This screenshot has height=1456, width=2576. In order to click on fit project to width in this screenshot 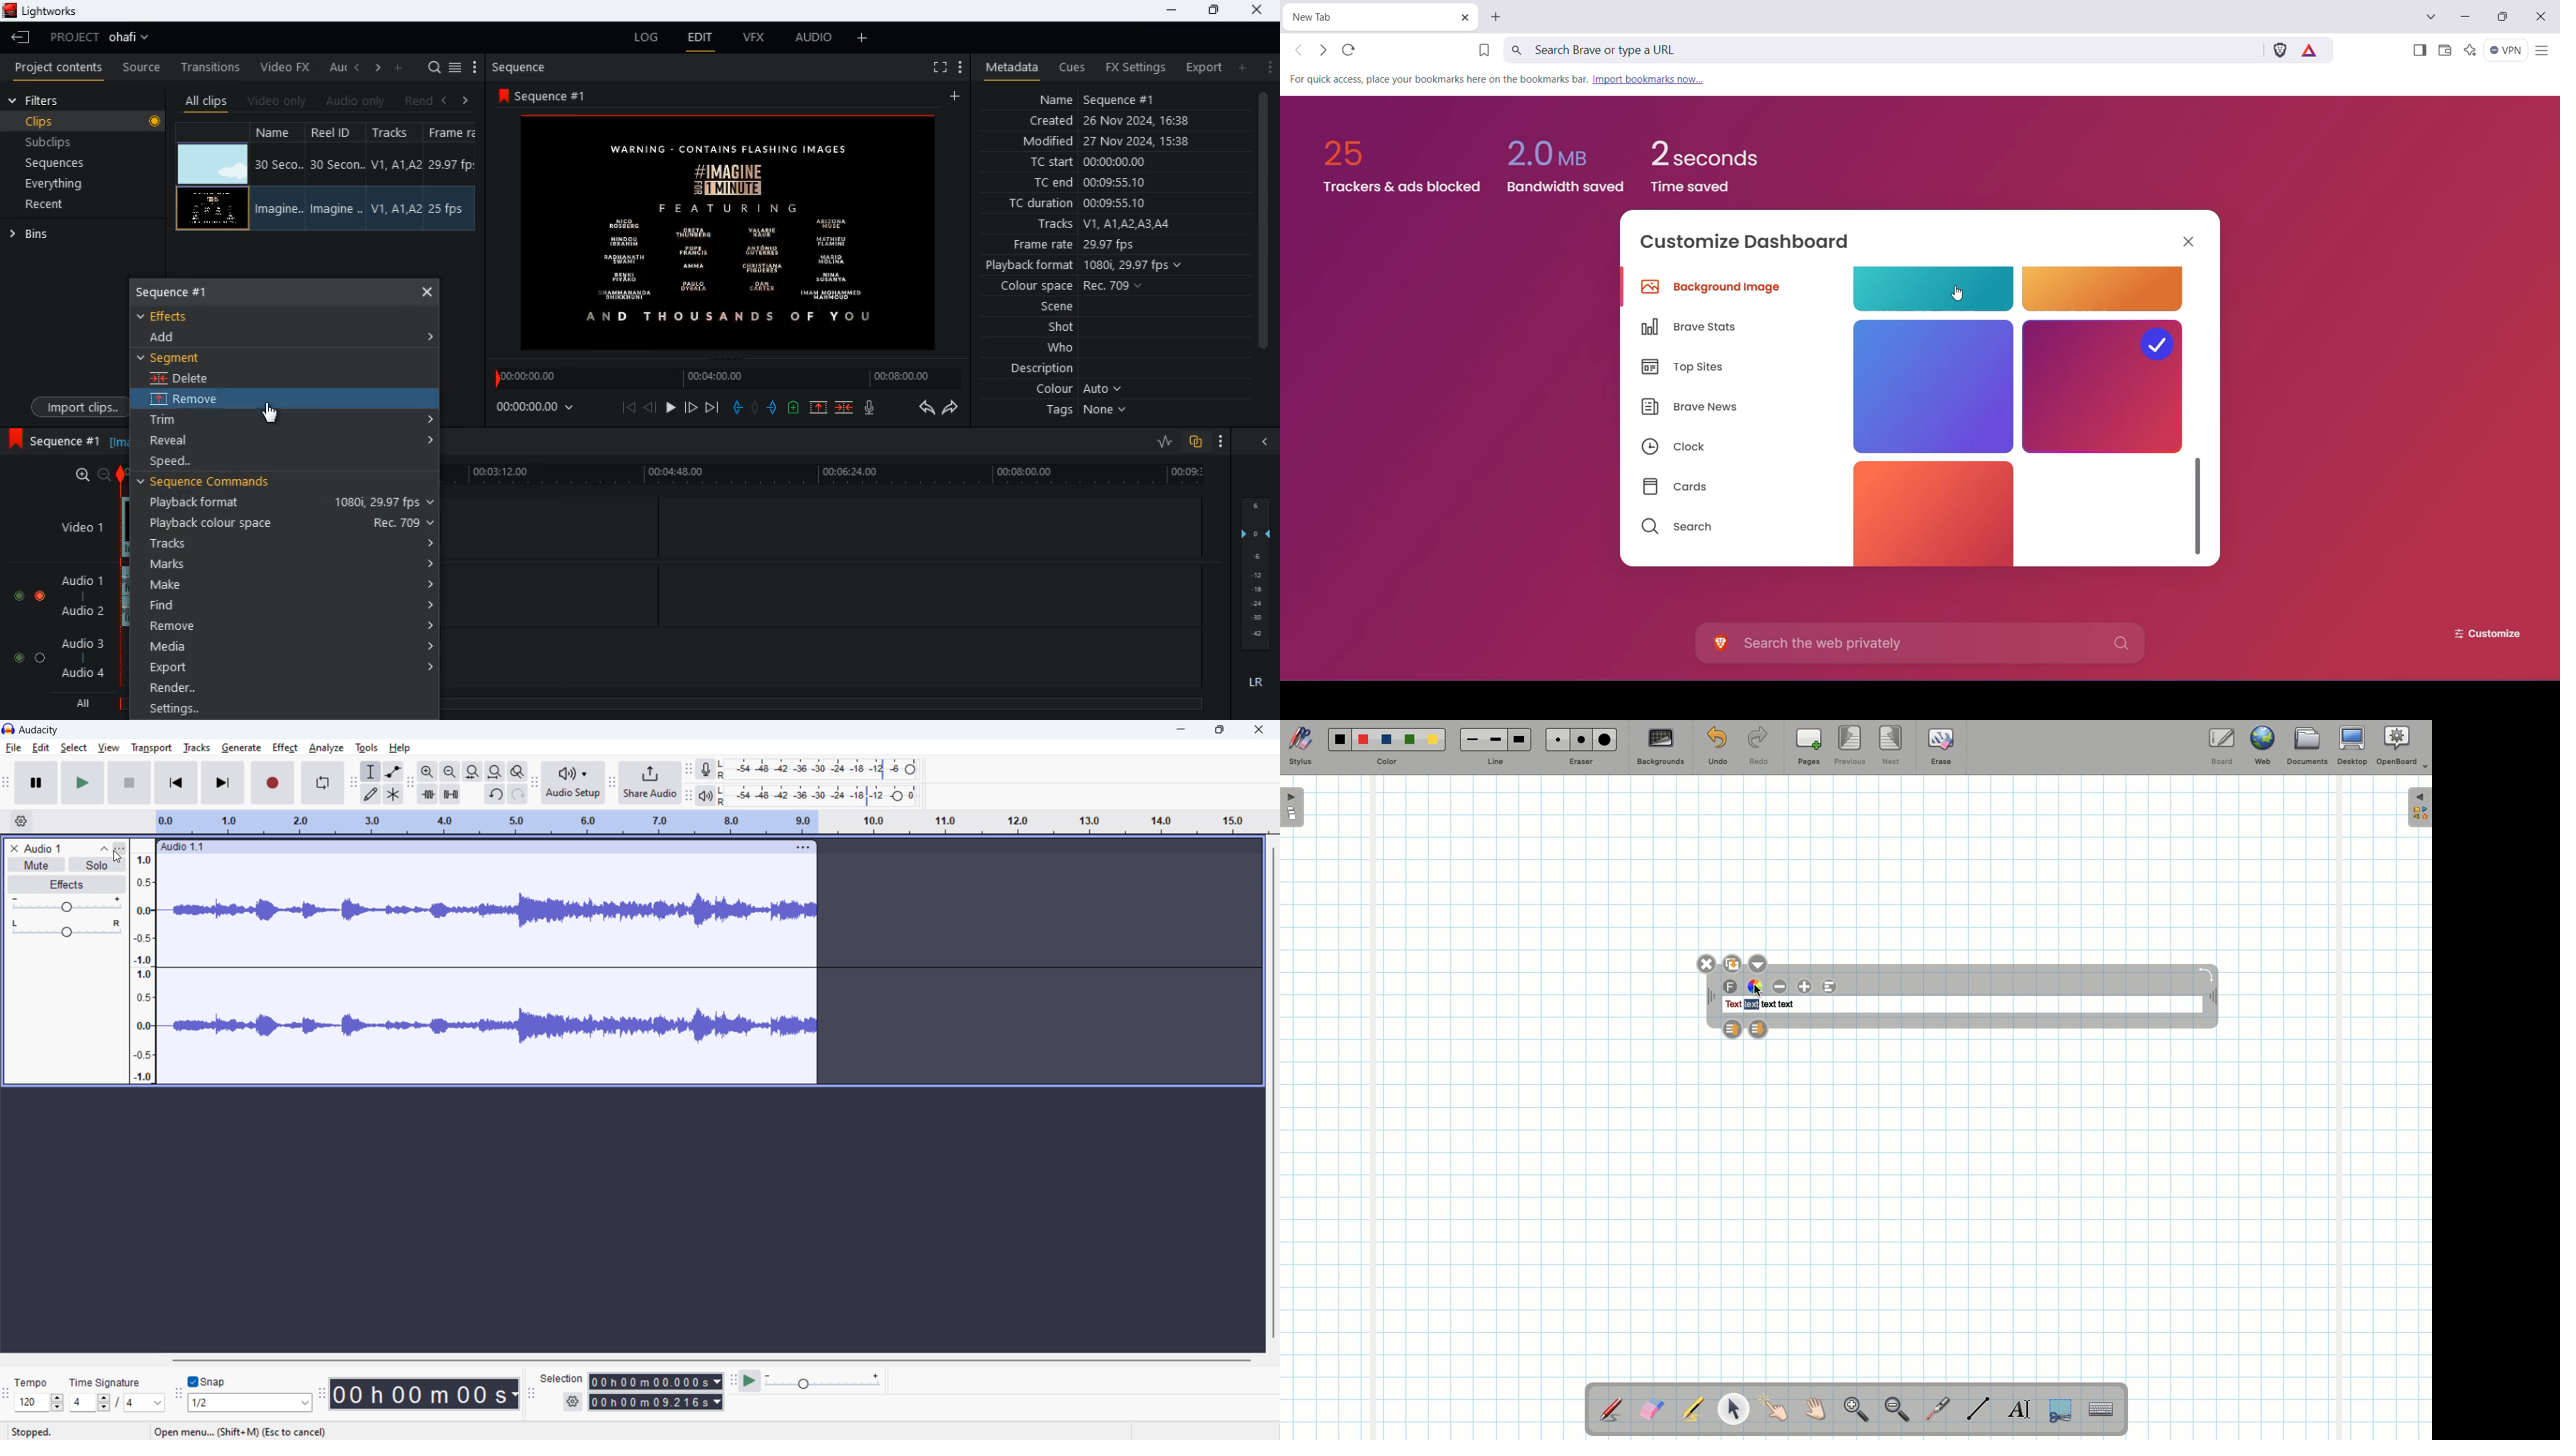, I will do `click(495, 771)`.